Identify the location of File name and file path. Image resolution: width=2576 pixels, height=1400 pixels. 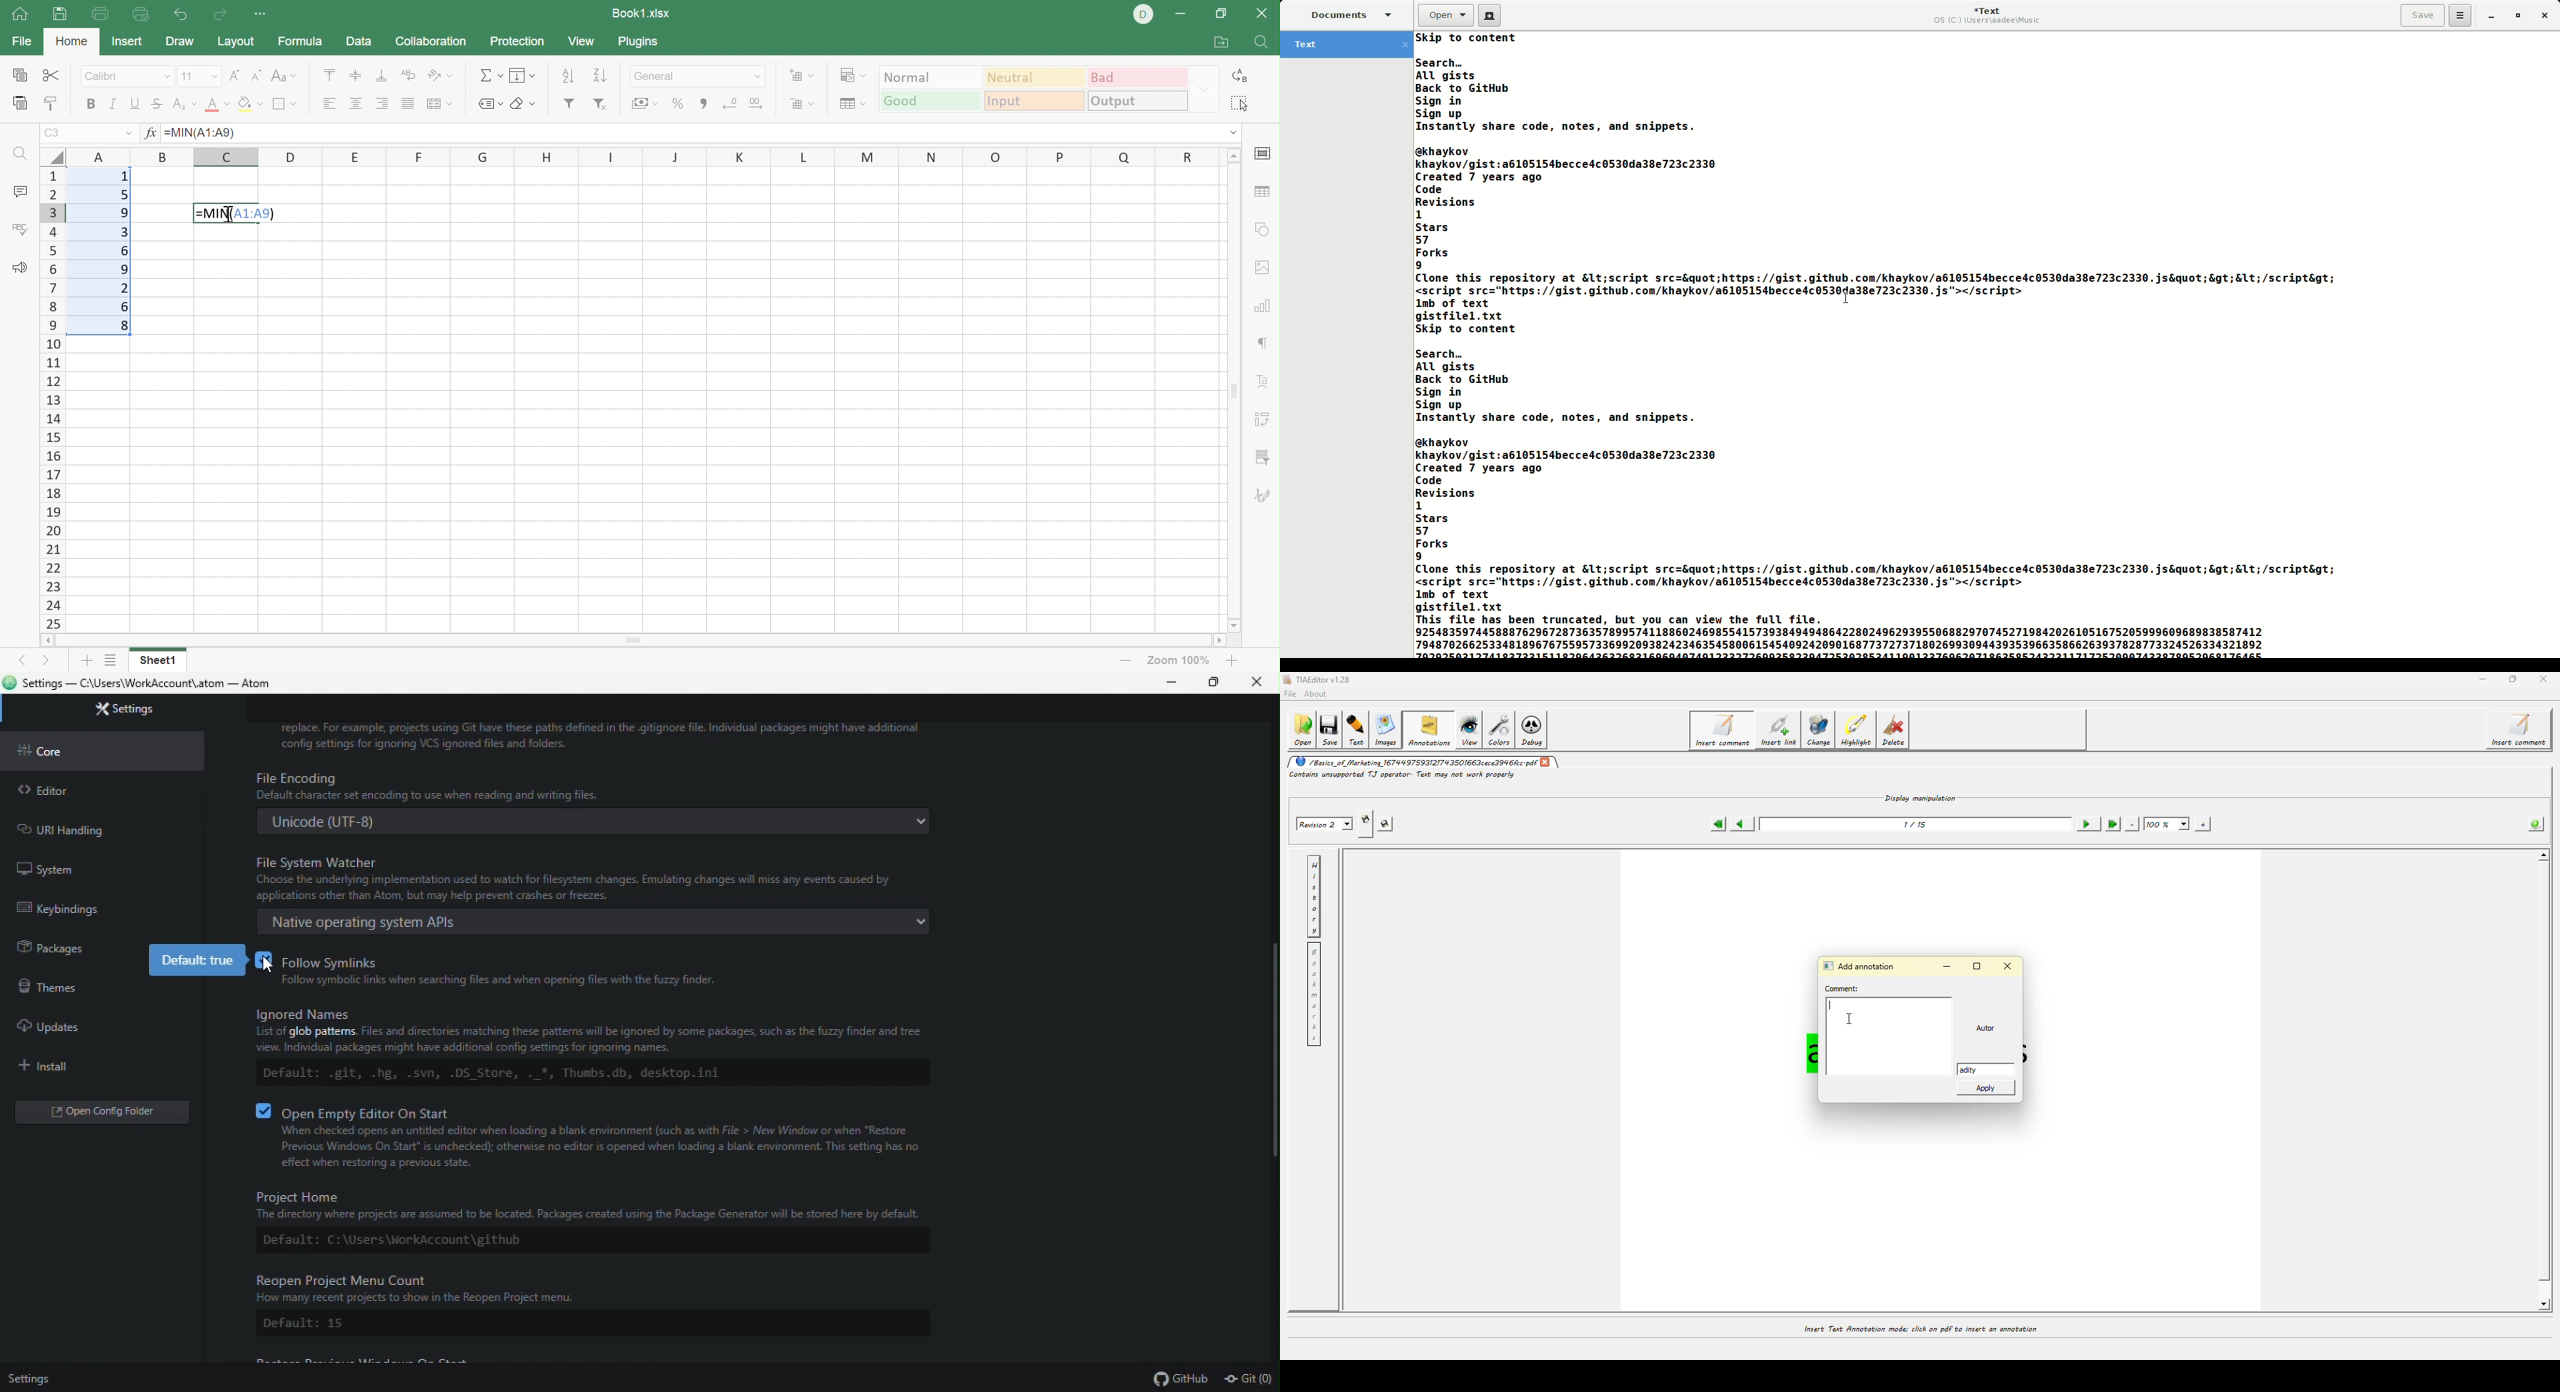
(142, 683).